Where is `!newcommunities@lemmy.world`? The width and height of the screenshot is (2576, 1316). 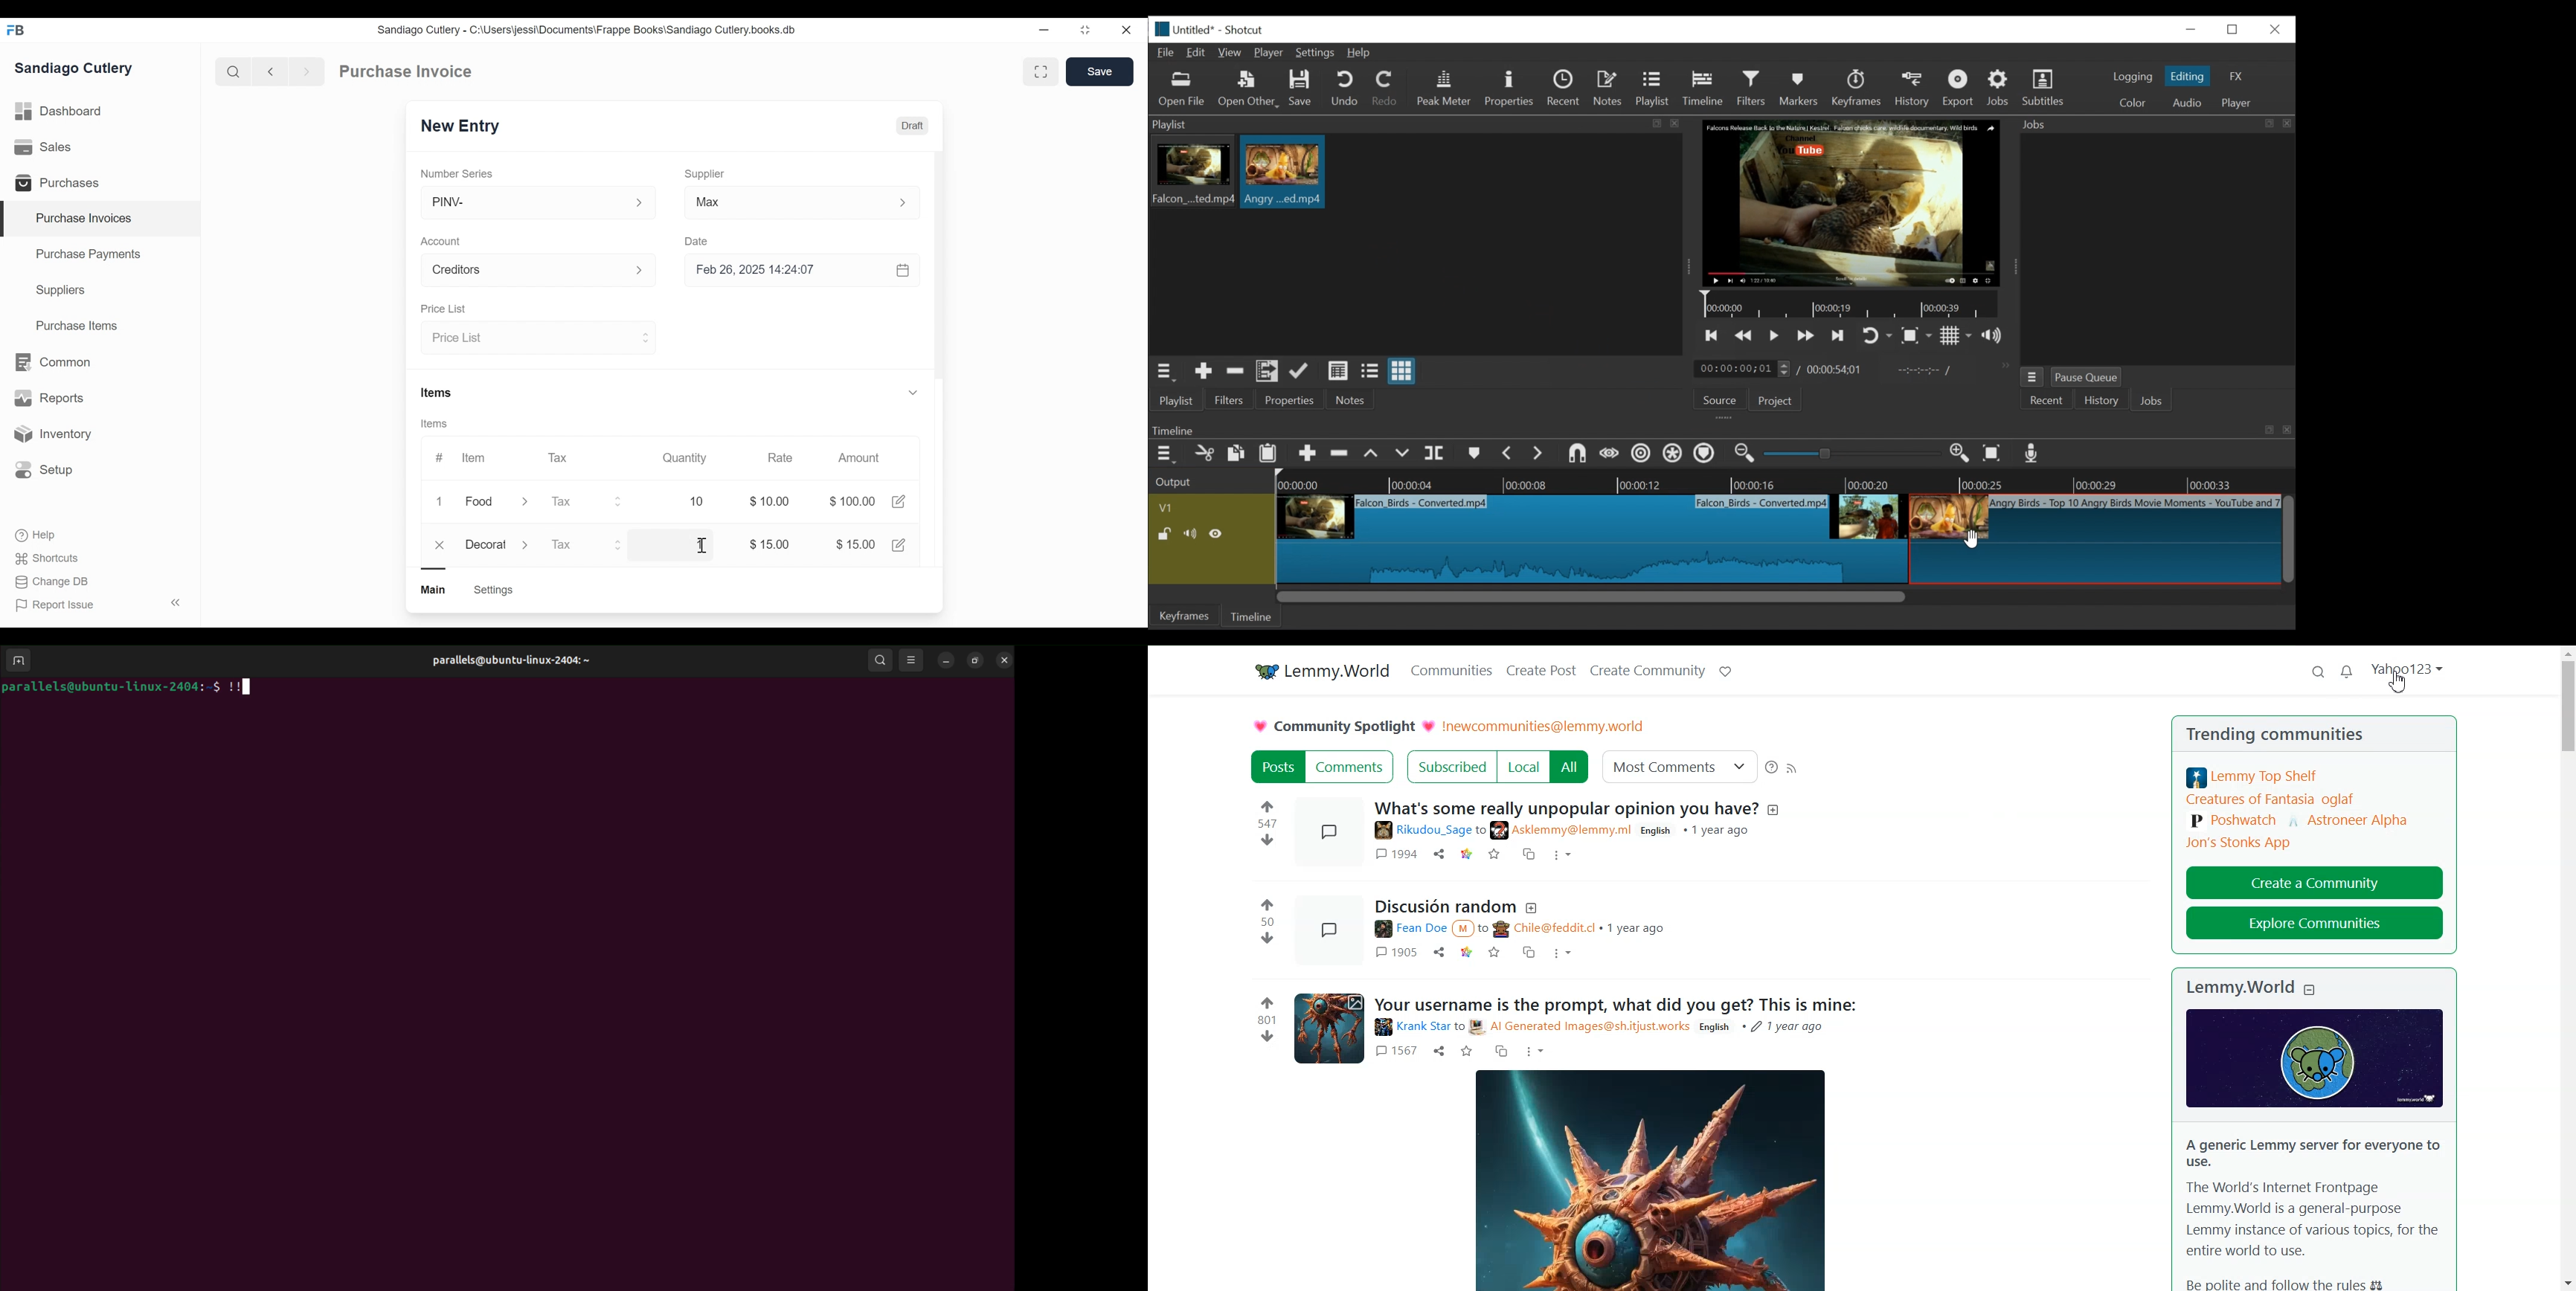 !newcommunities@lemmy.world is located at coordinates (1546, 727).